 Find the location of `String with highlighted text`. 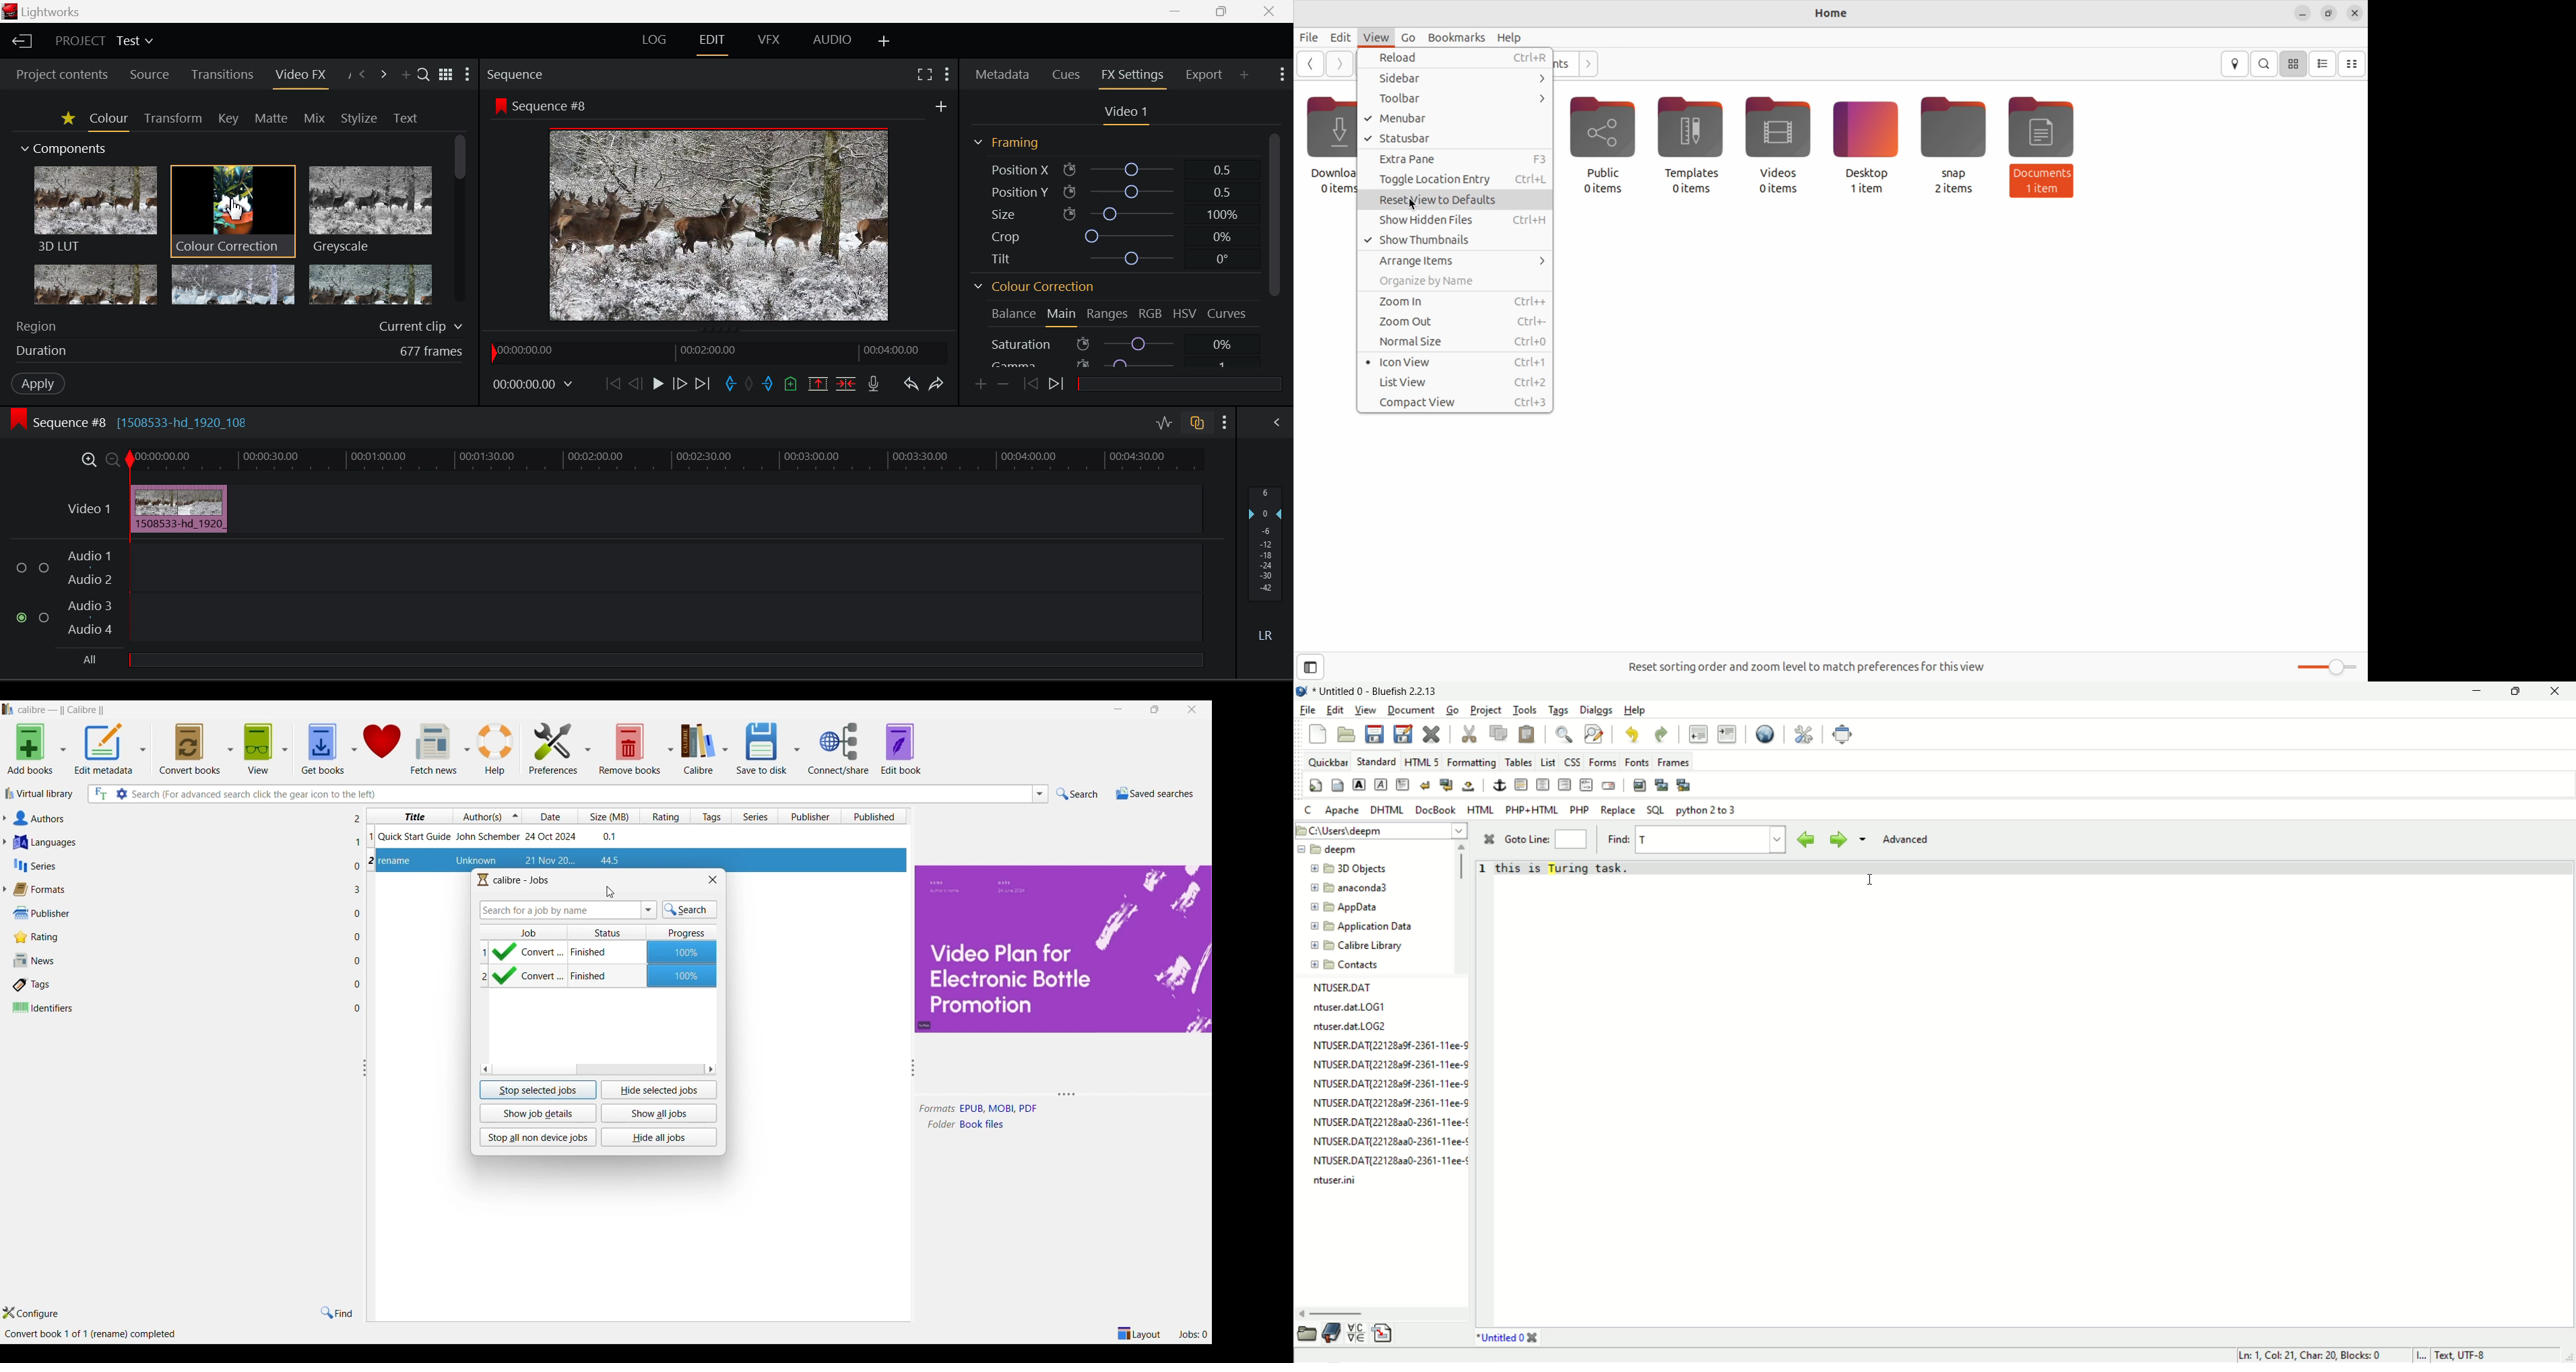

String with highlighted text is located at coordinates (1567, 869).